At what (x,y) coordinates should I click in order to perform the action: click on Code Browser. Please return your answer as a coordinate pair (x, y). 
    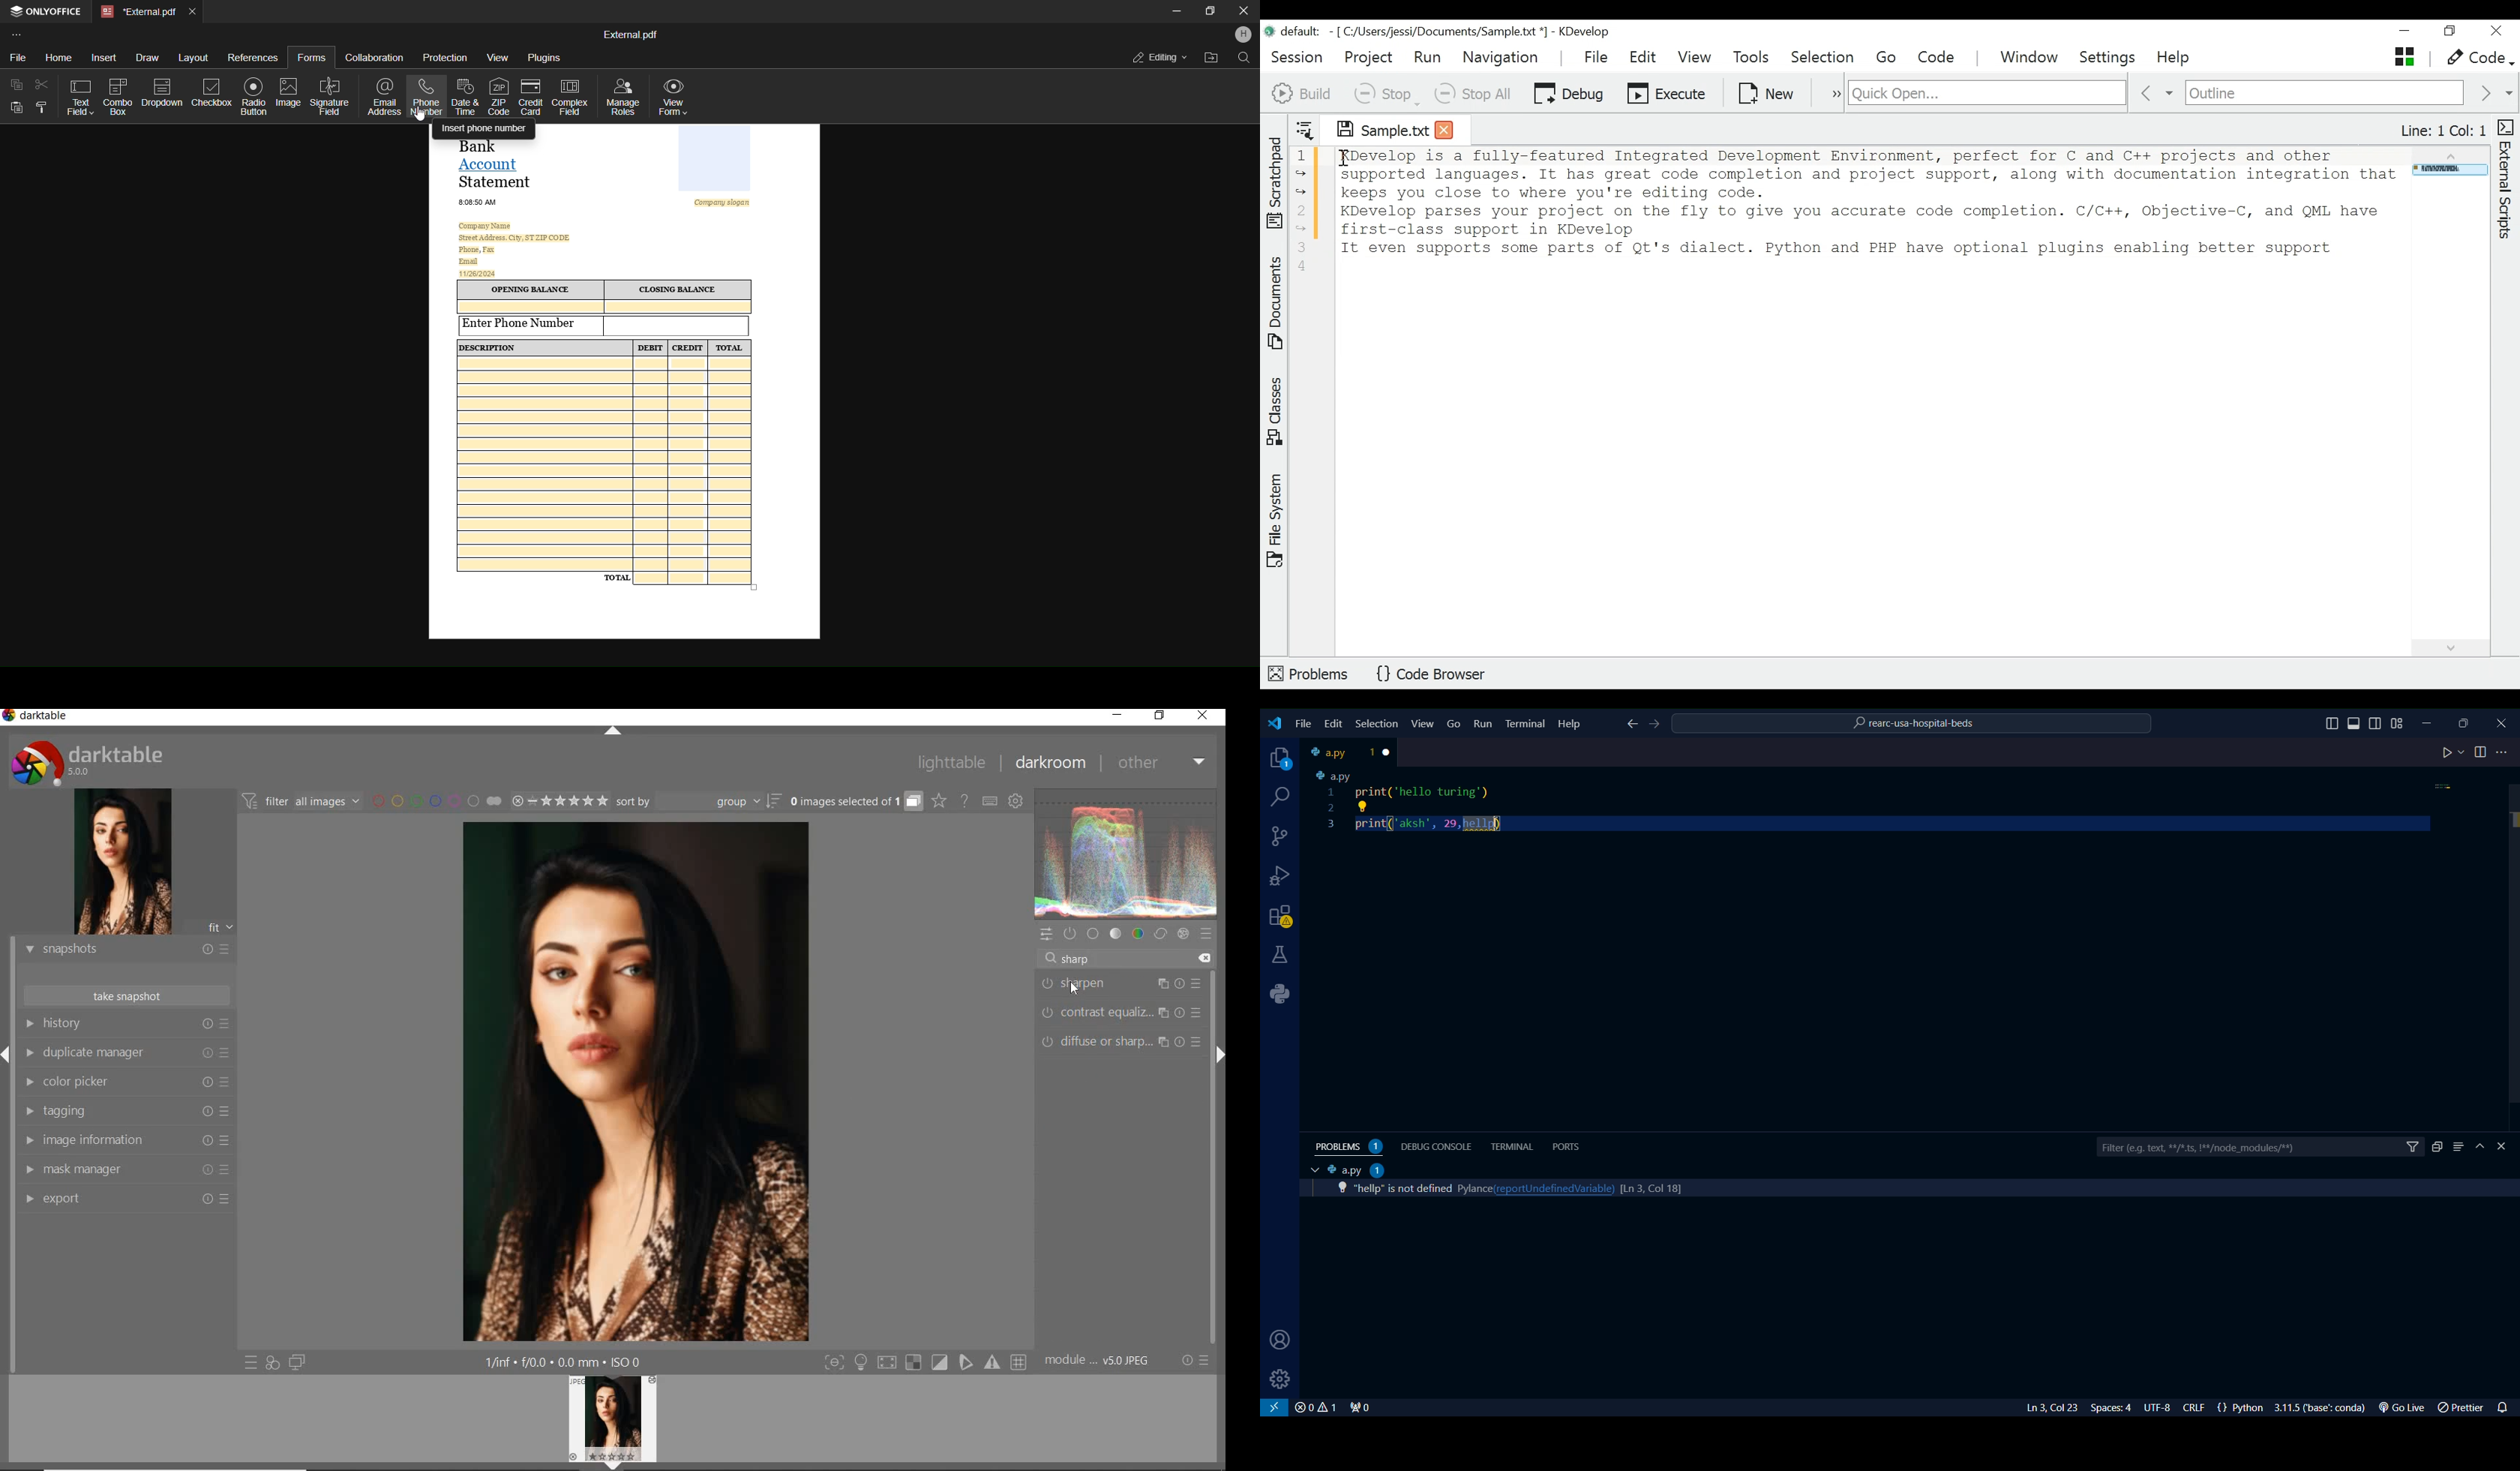
    Looking at the image, I should click on (1435, 675).